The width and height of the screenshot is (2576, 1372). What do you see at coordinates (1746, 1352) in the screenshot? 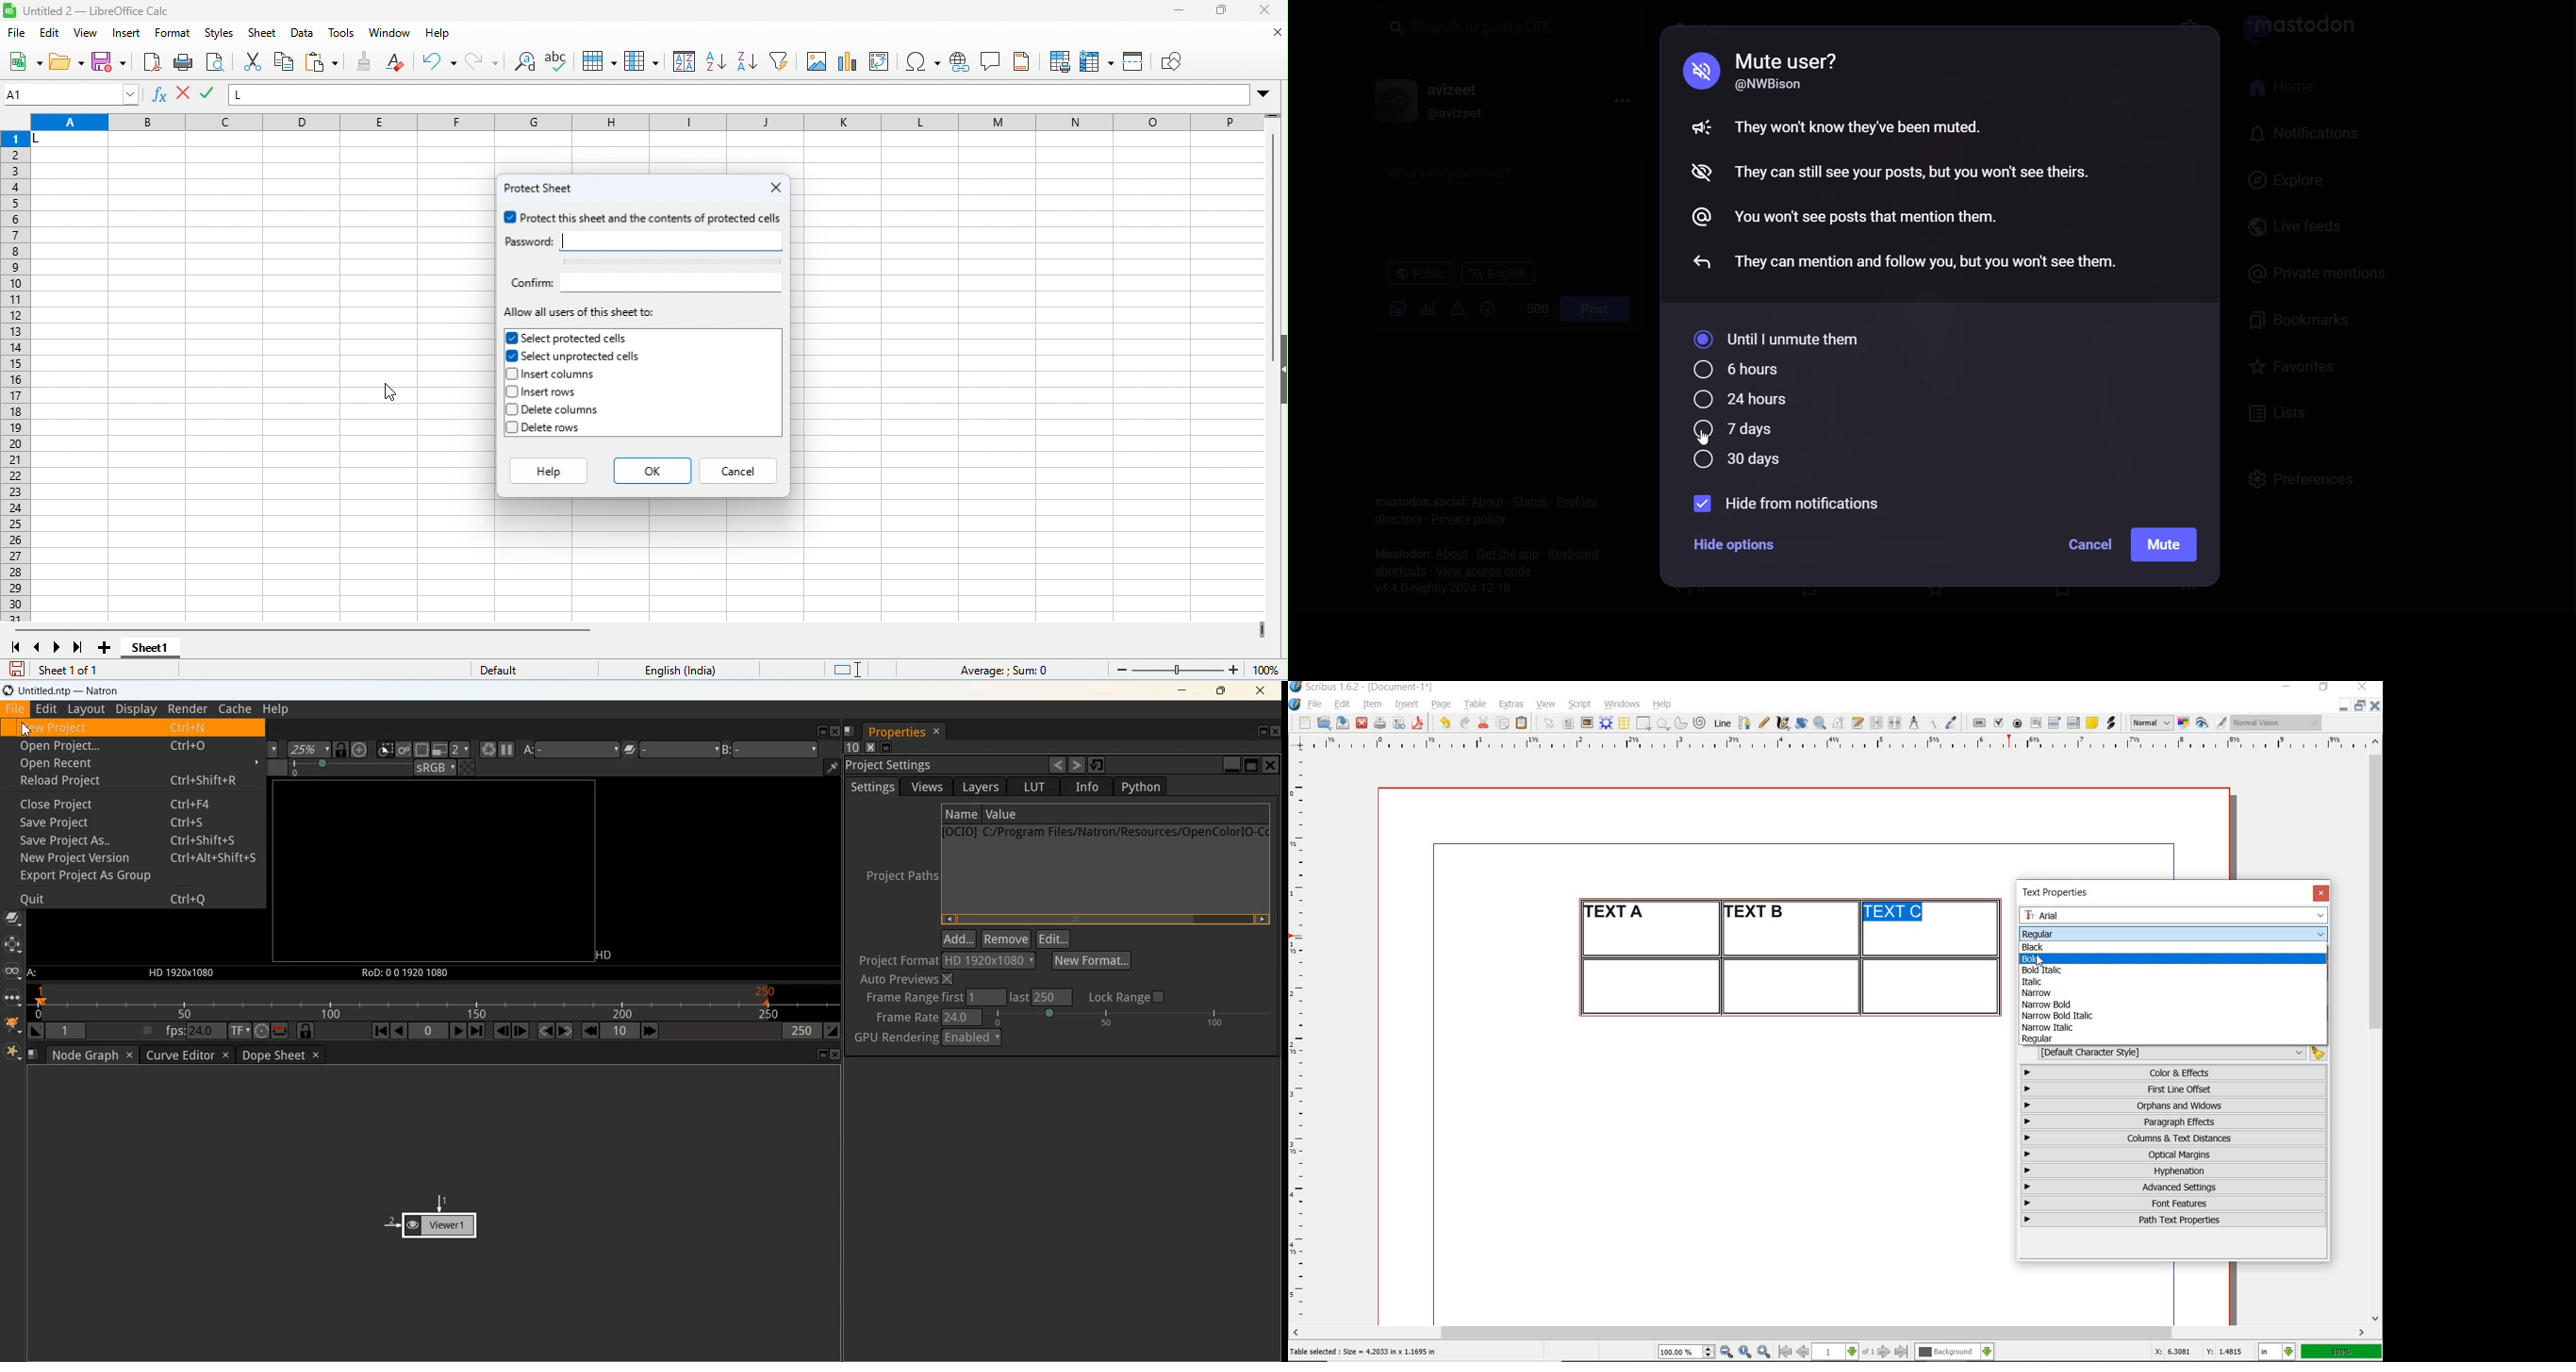
I see `zoom to` at bounding box center [1746, 1352].